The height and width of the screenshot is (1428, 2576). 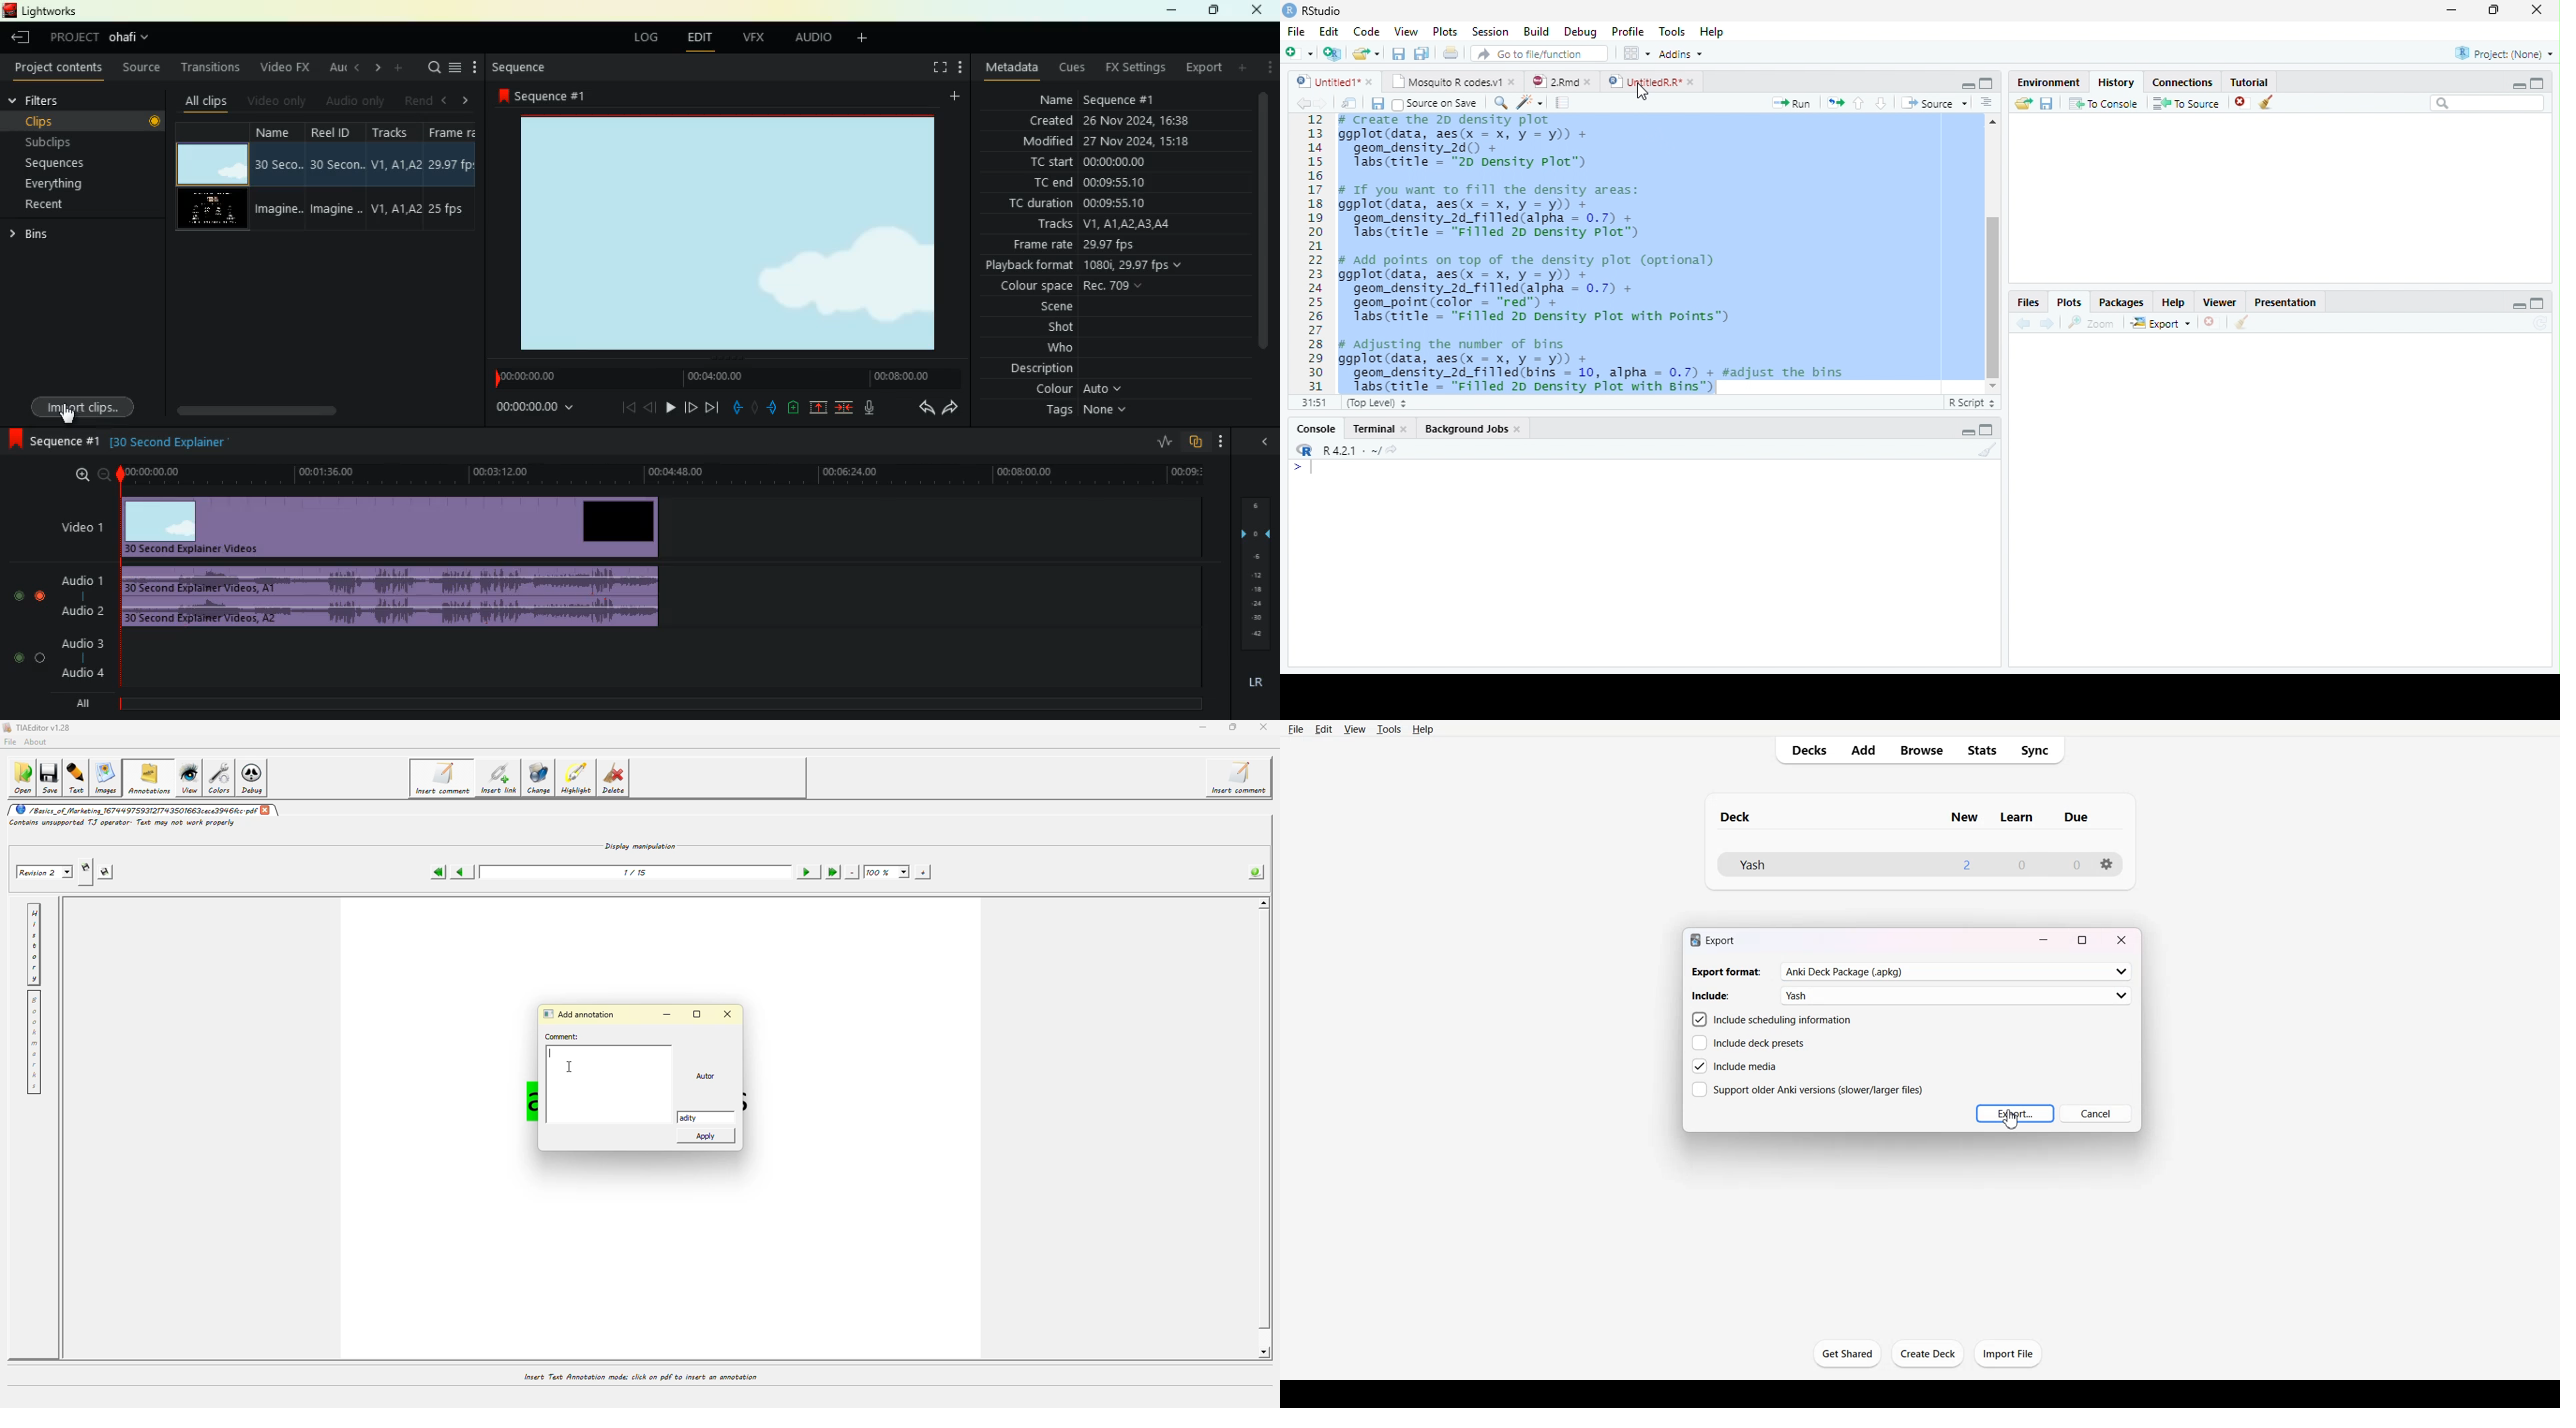 What do you see at coordinates (2488, 103) in the screenshot?
I see `Search` at bounding box center [2488, 103].